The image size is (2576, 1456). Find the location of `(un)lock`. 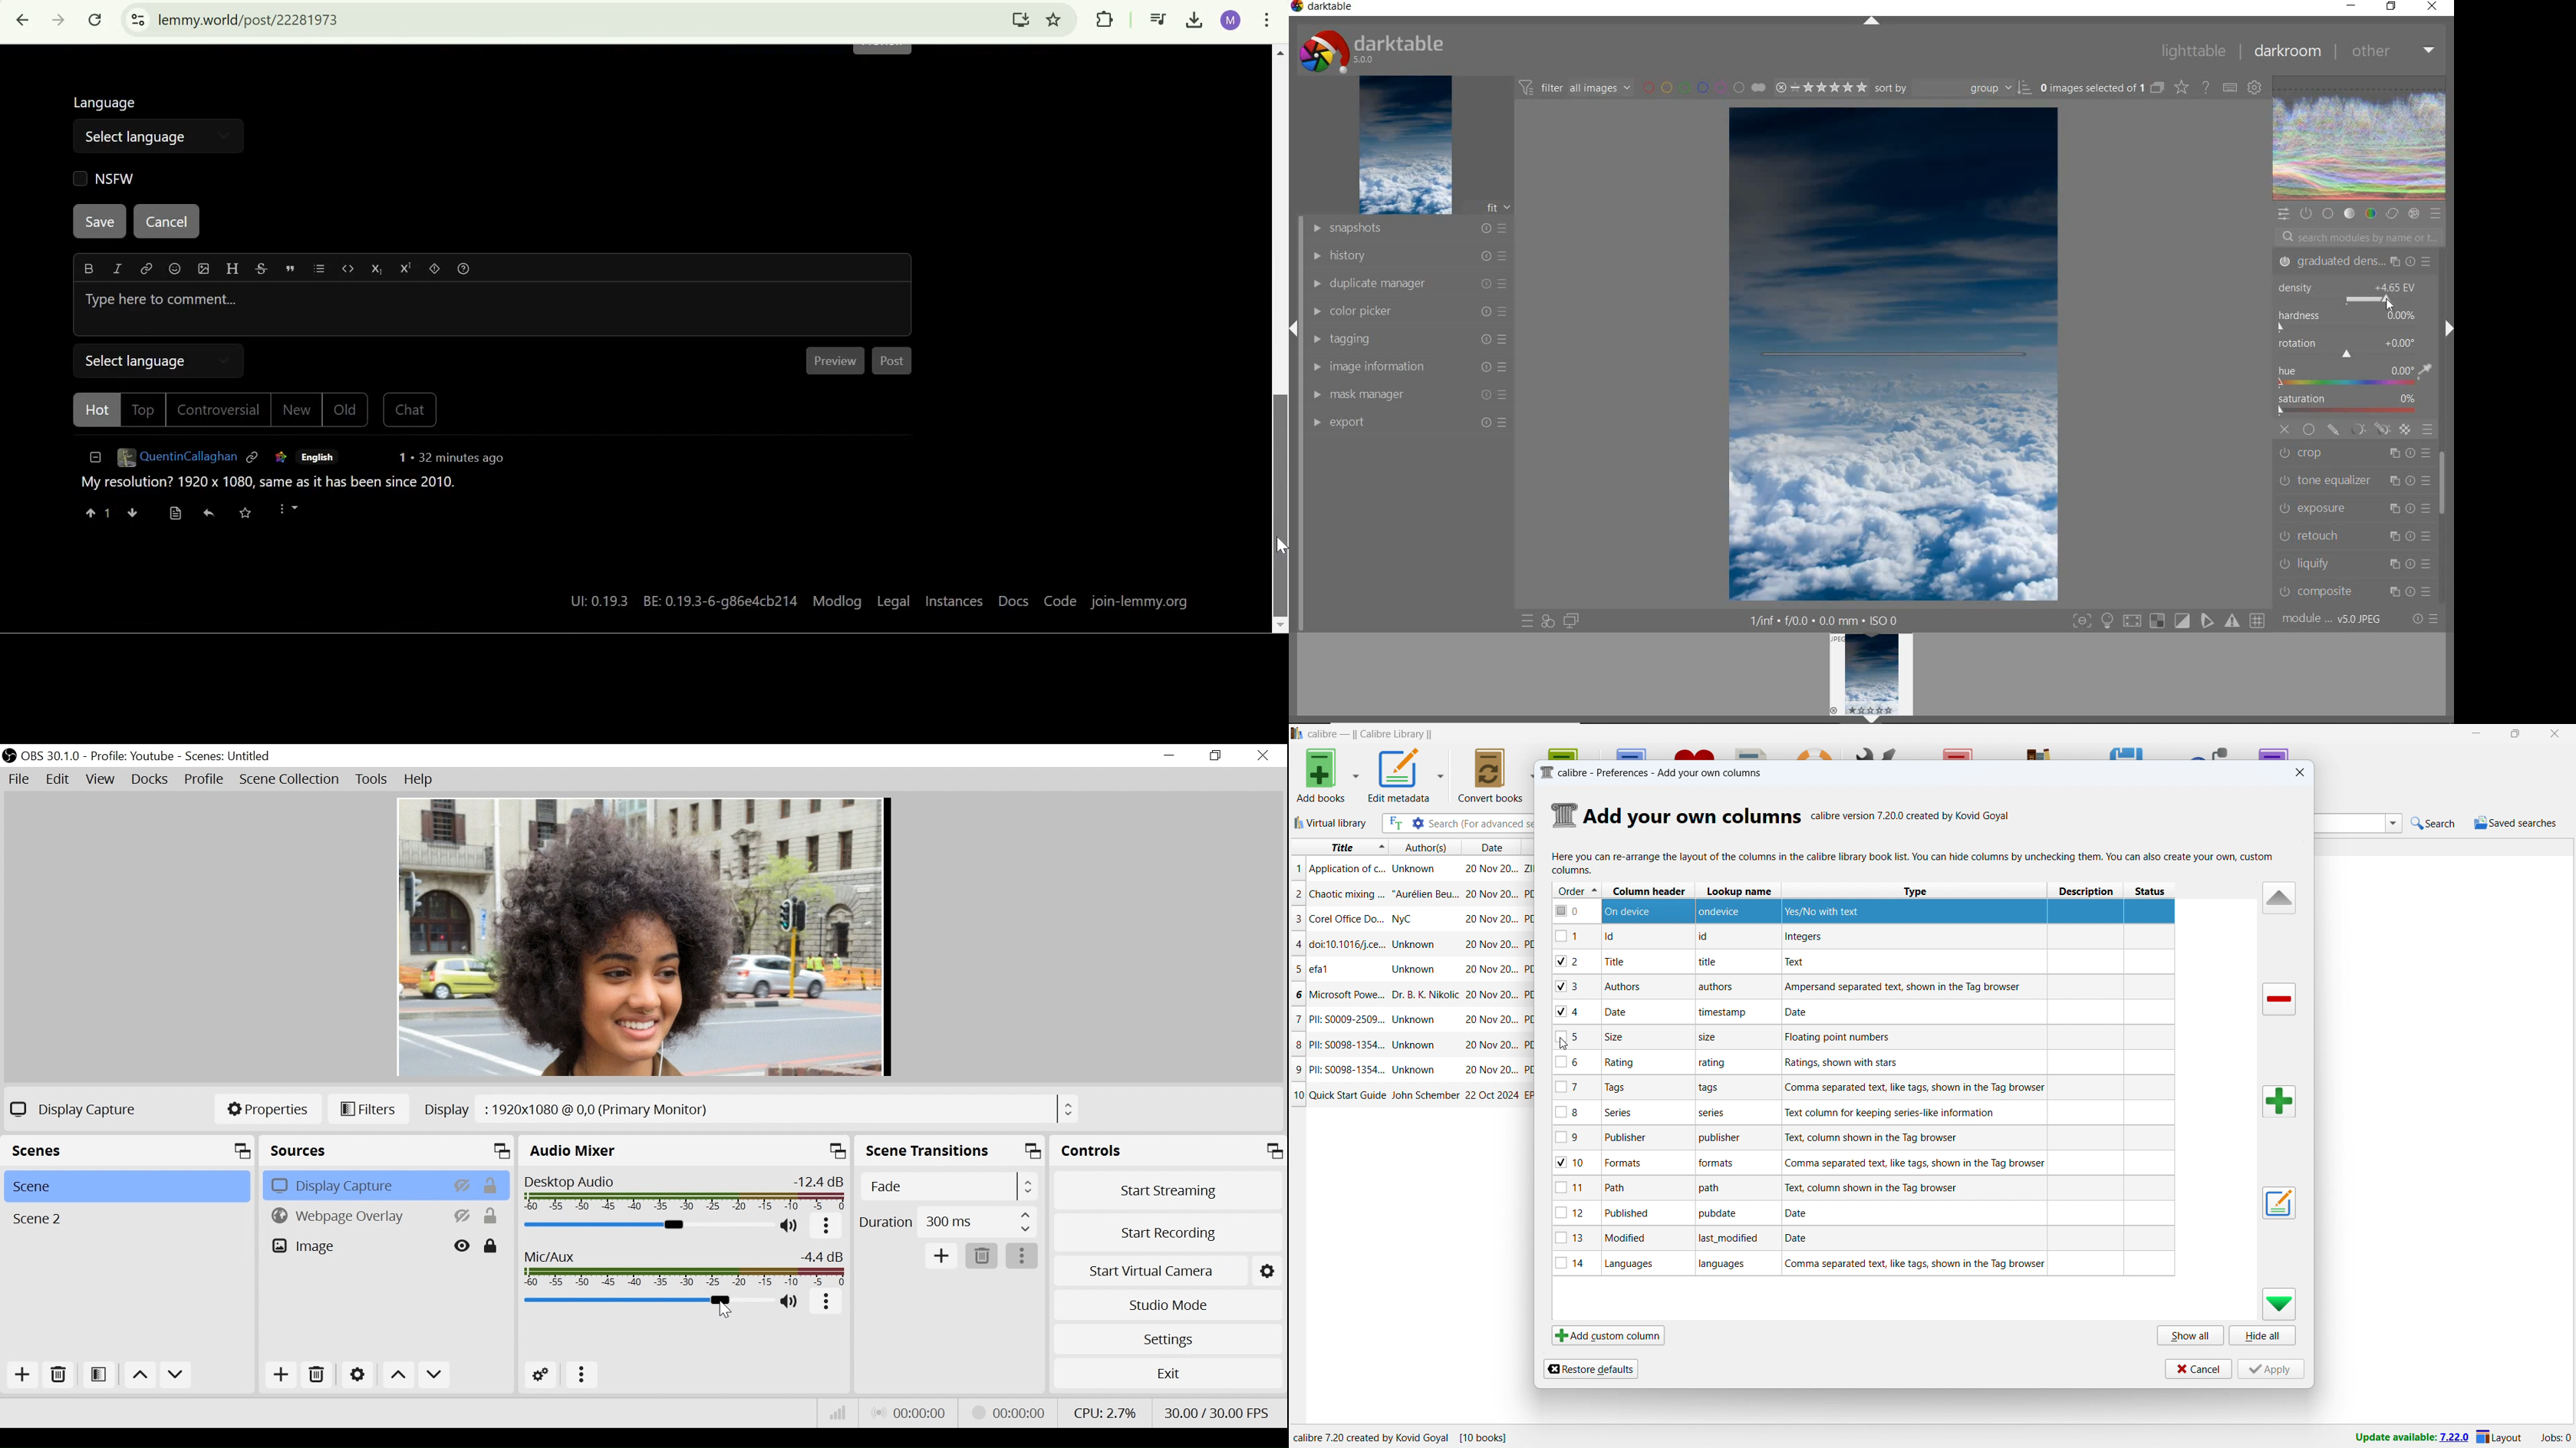

(un)lock is located at coordinates (494, 1185).